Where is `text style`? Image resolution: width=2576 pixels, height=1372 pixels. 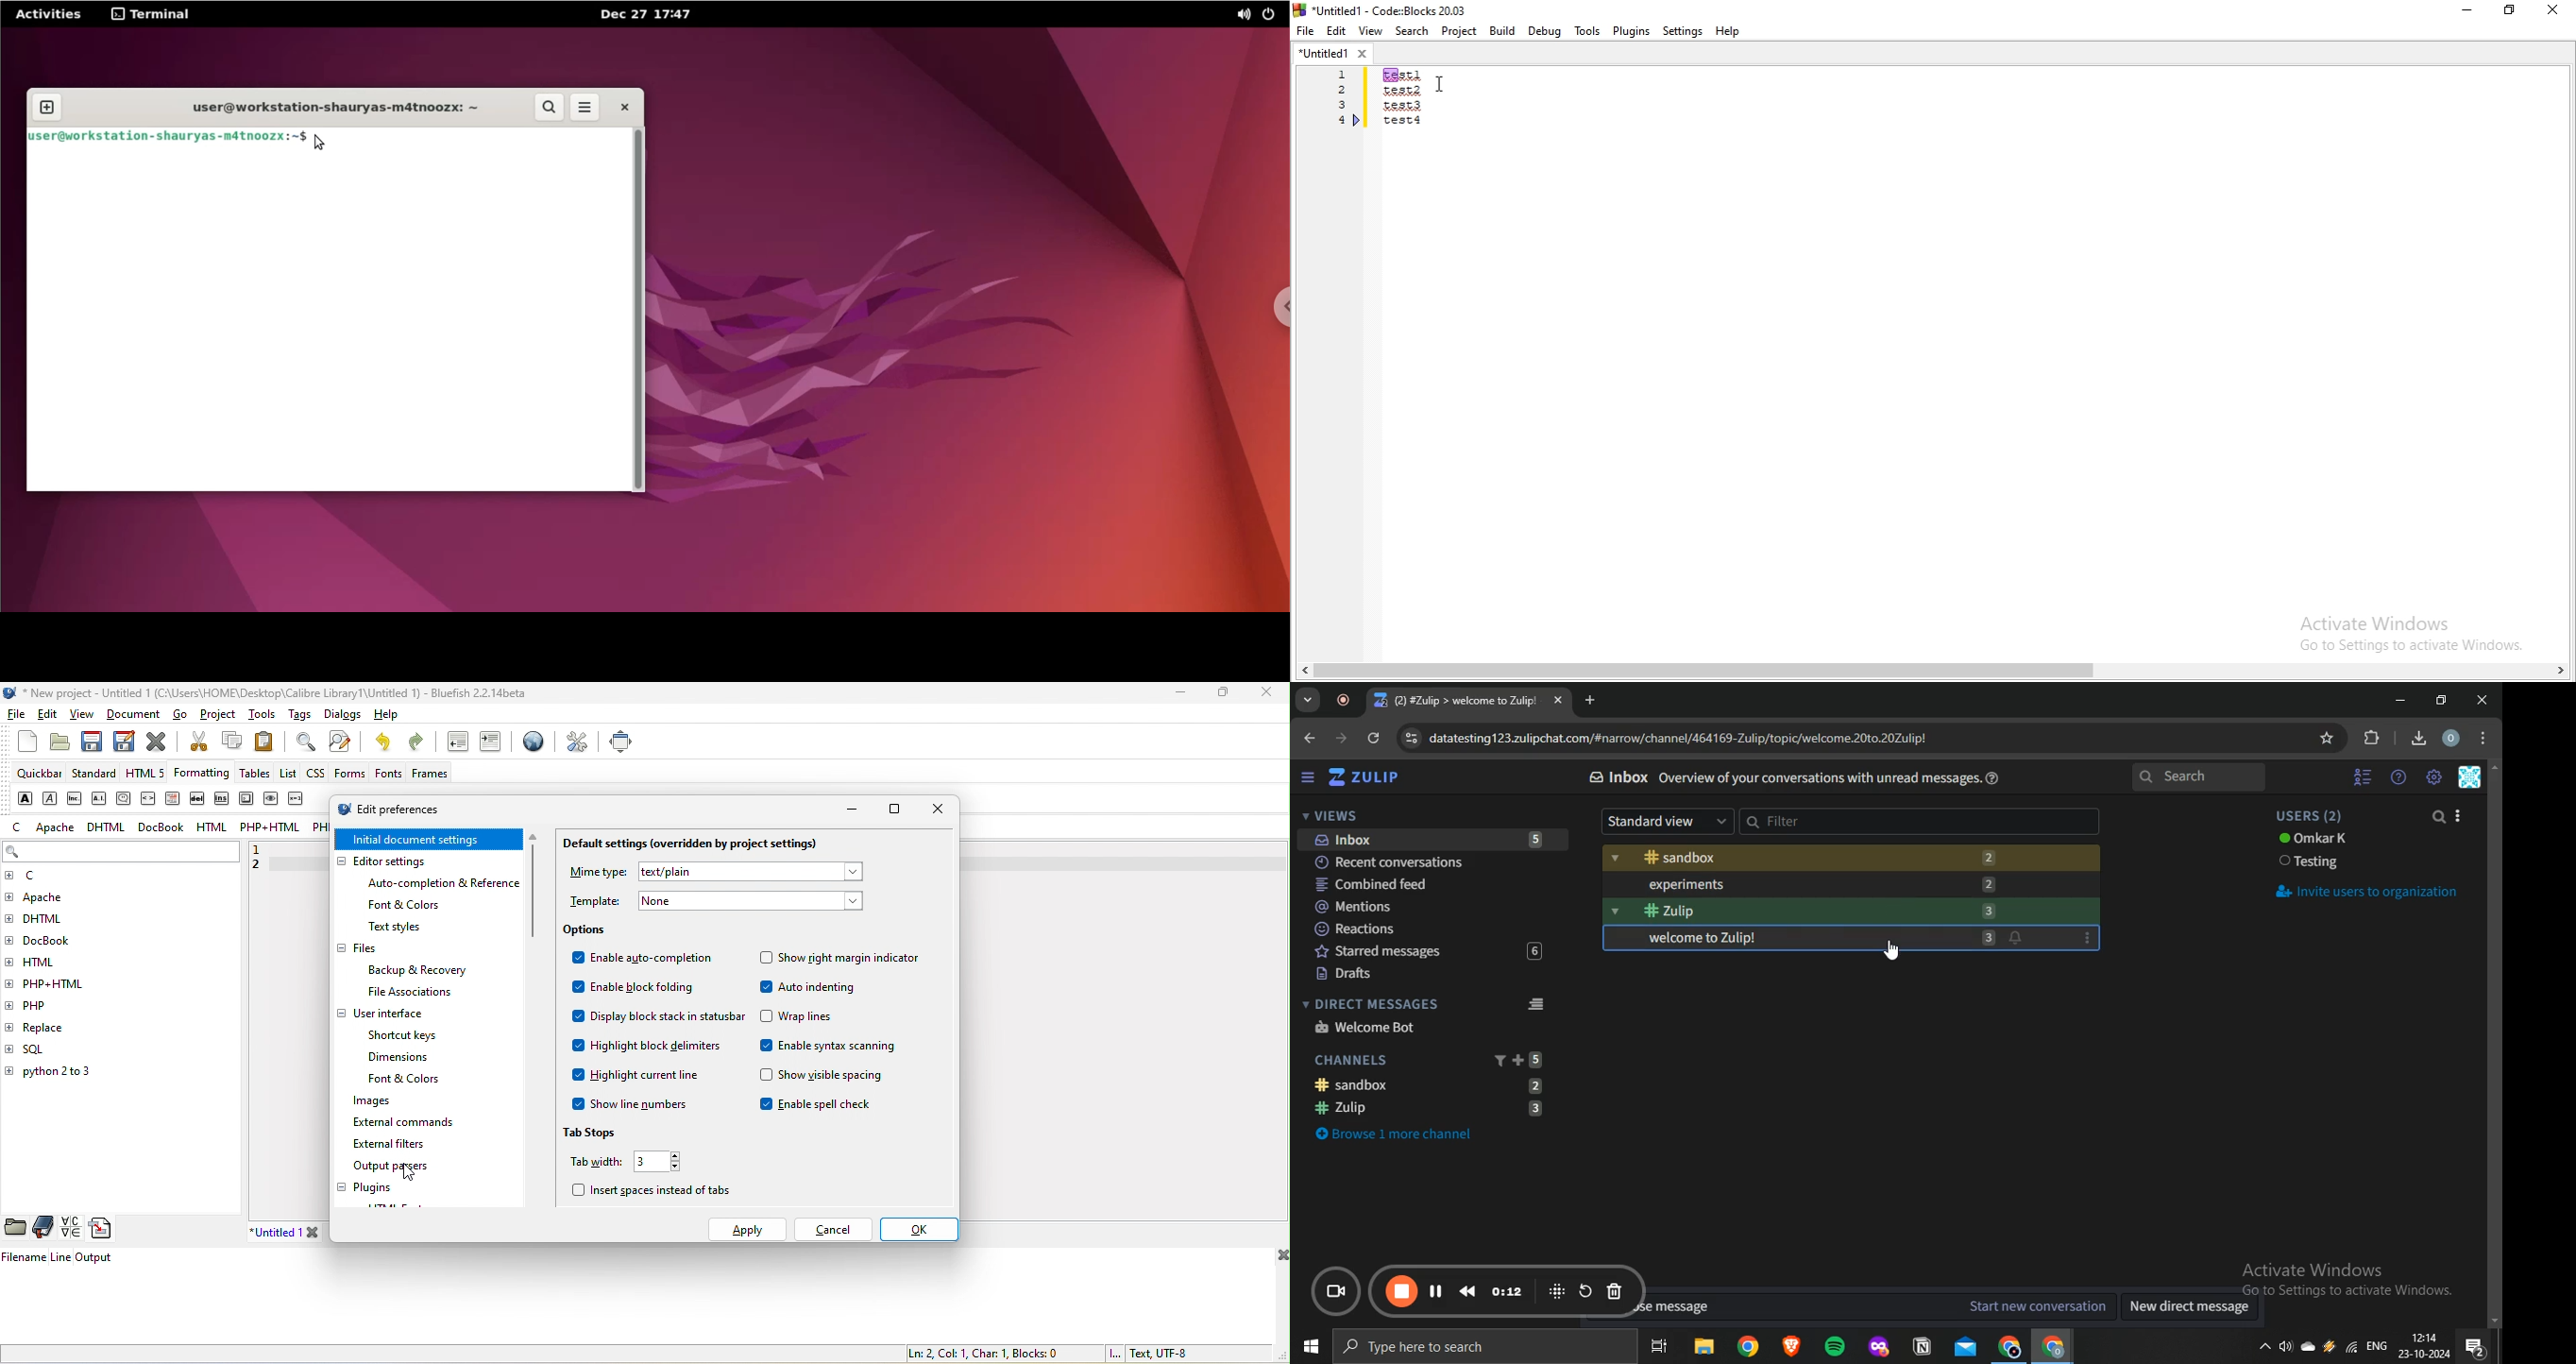 text style is located at coordinates (396, 928).